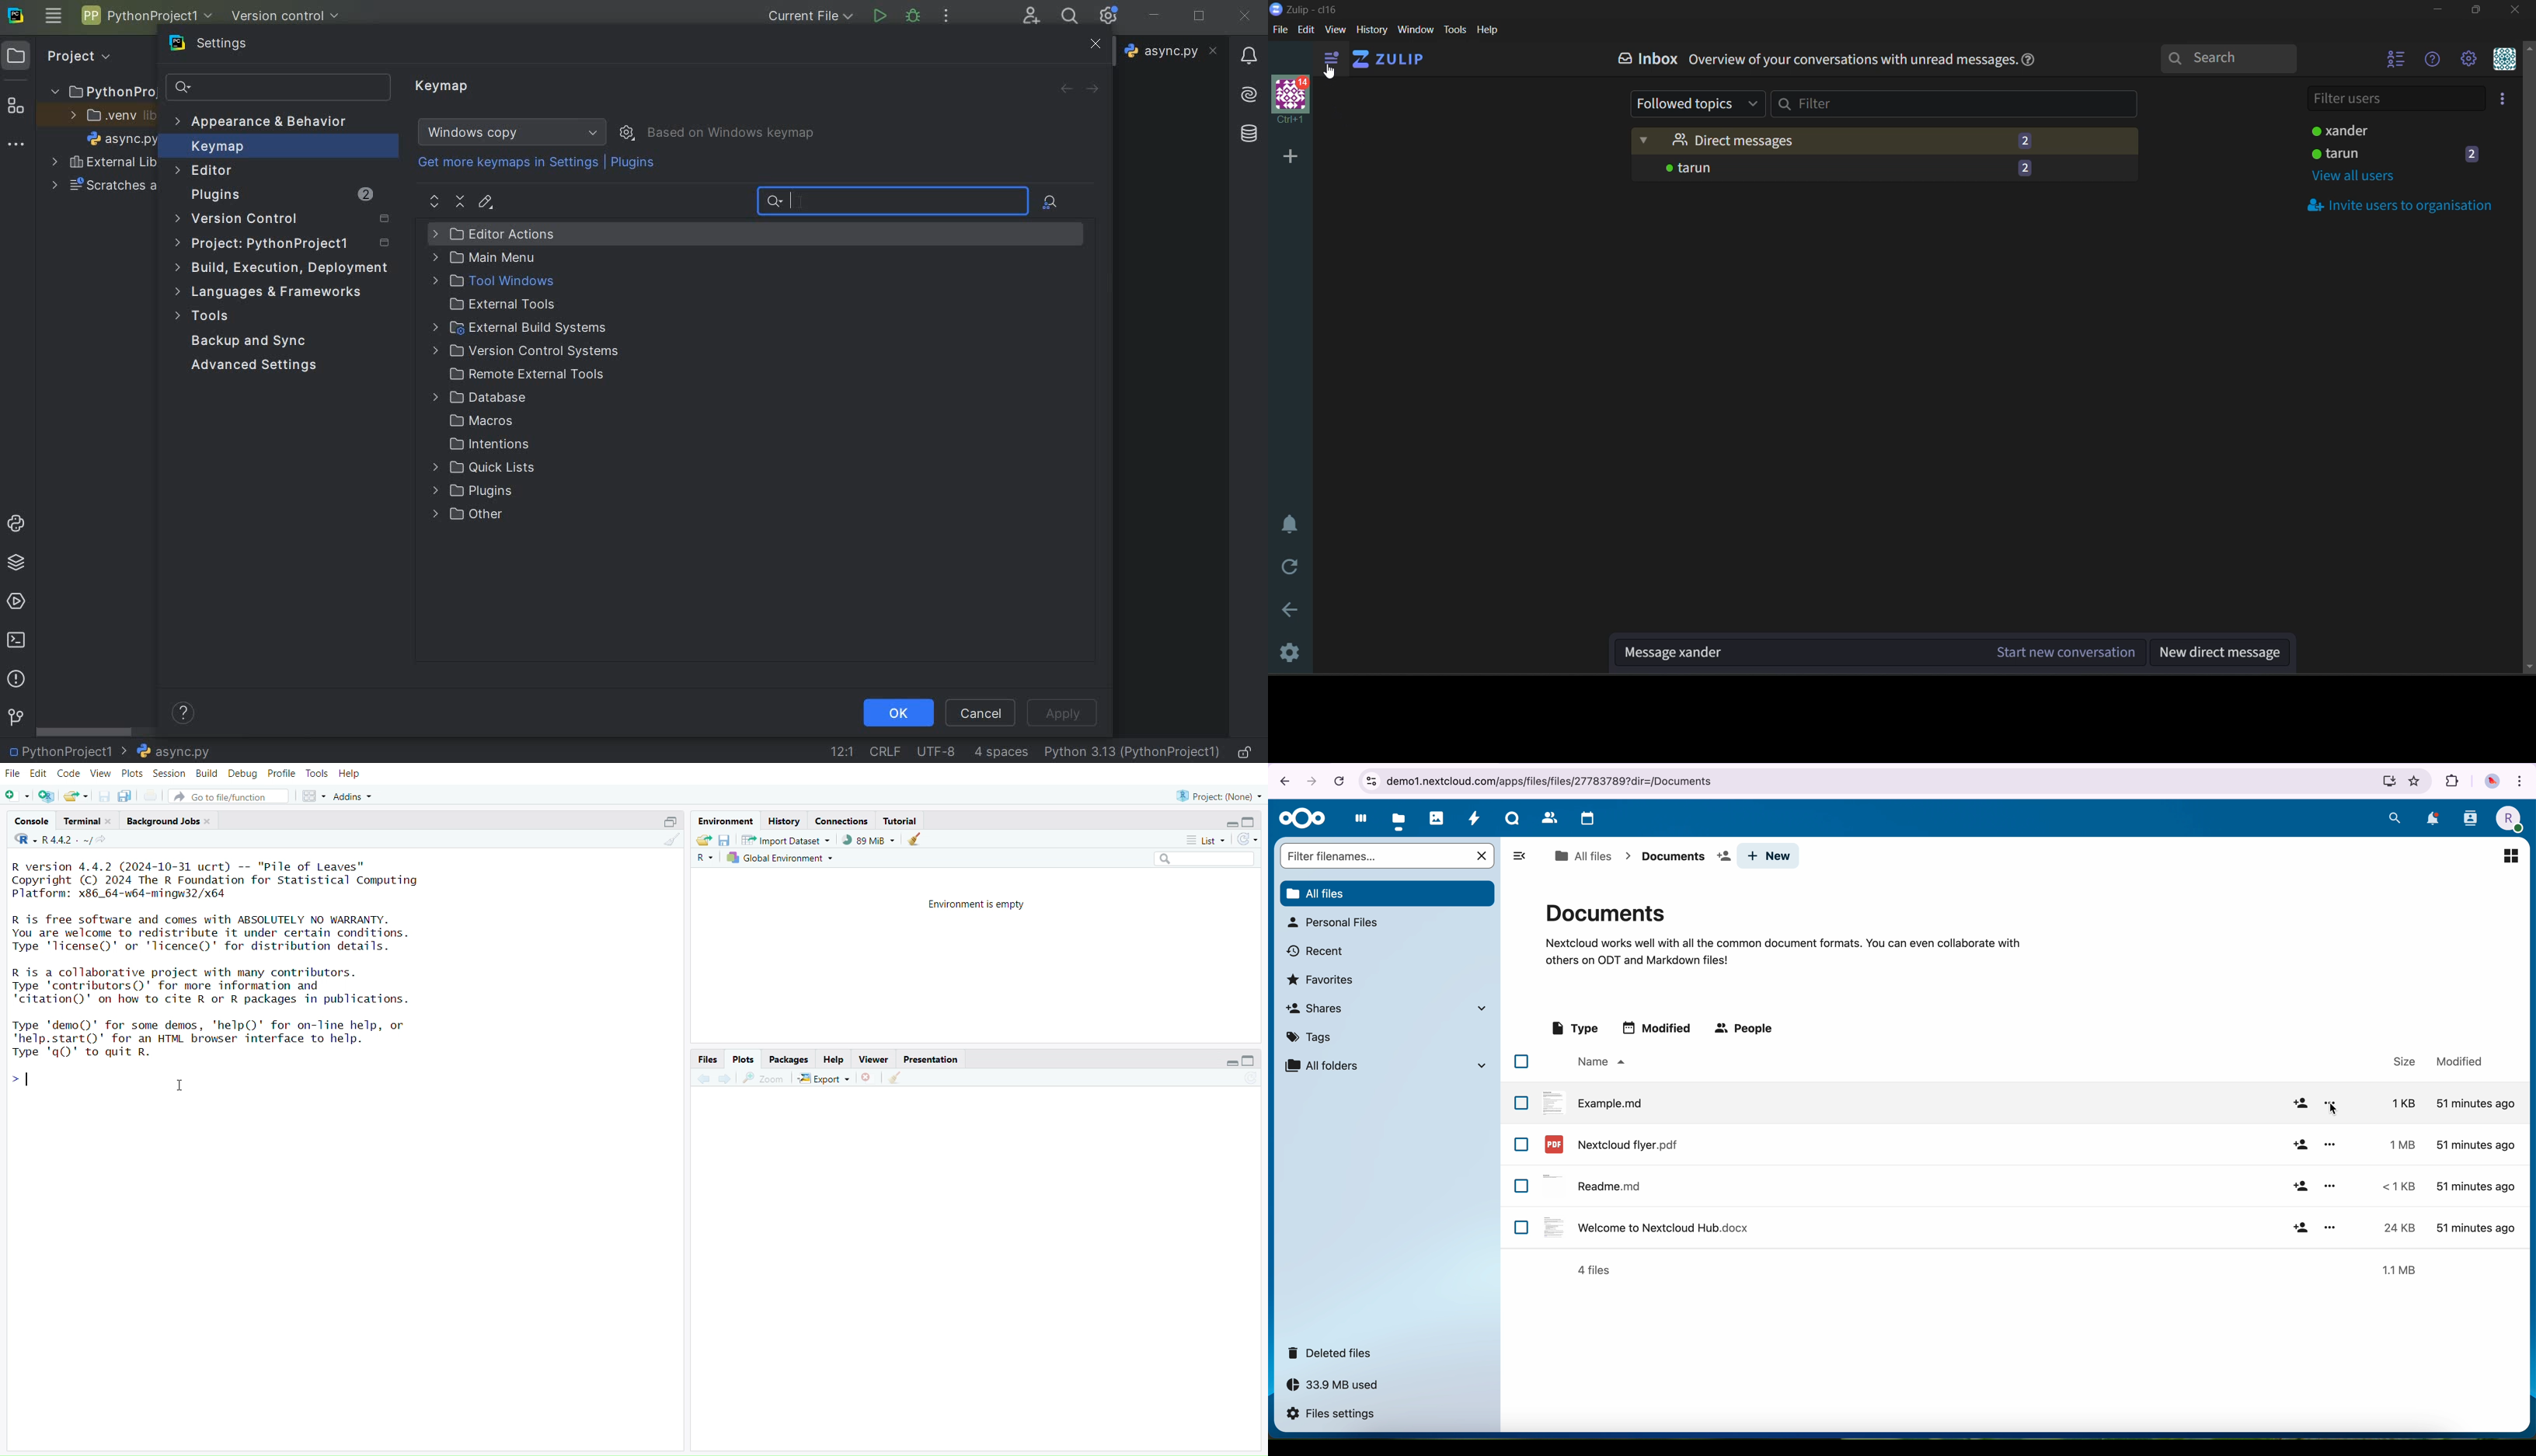  I want to click on R, so click(22, 840).